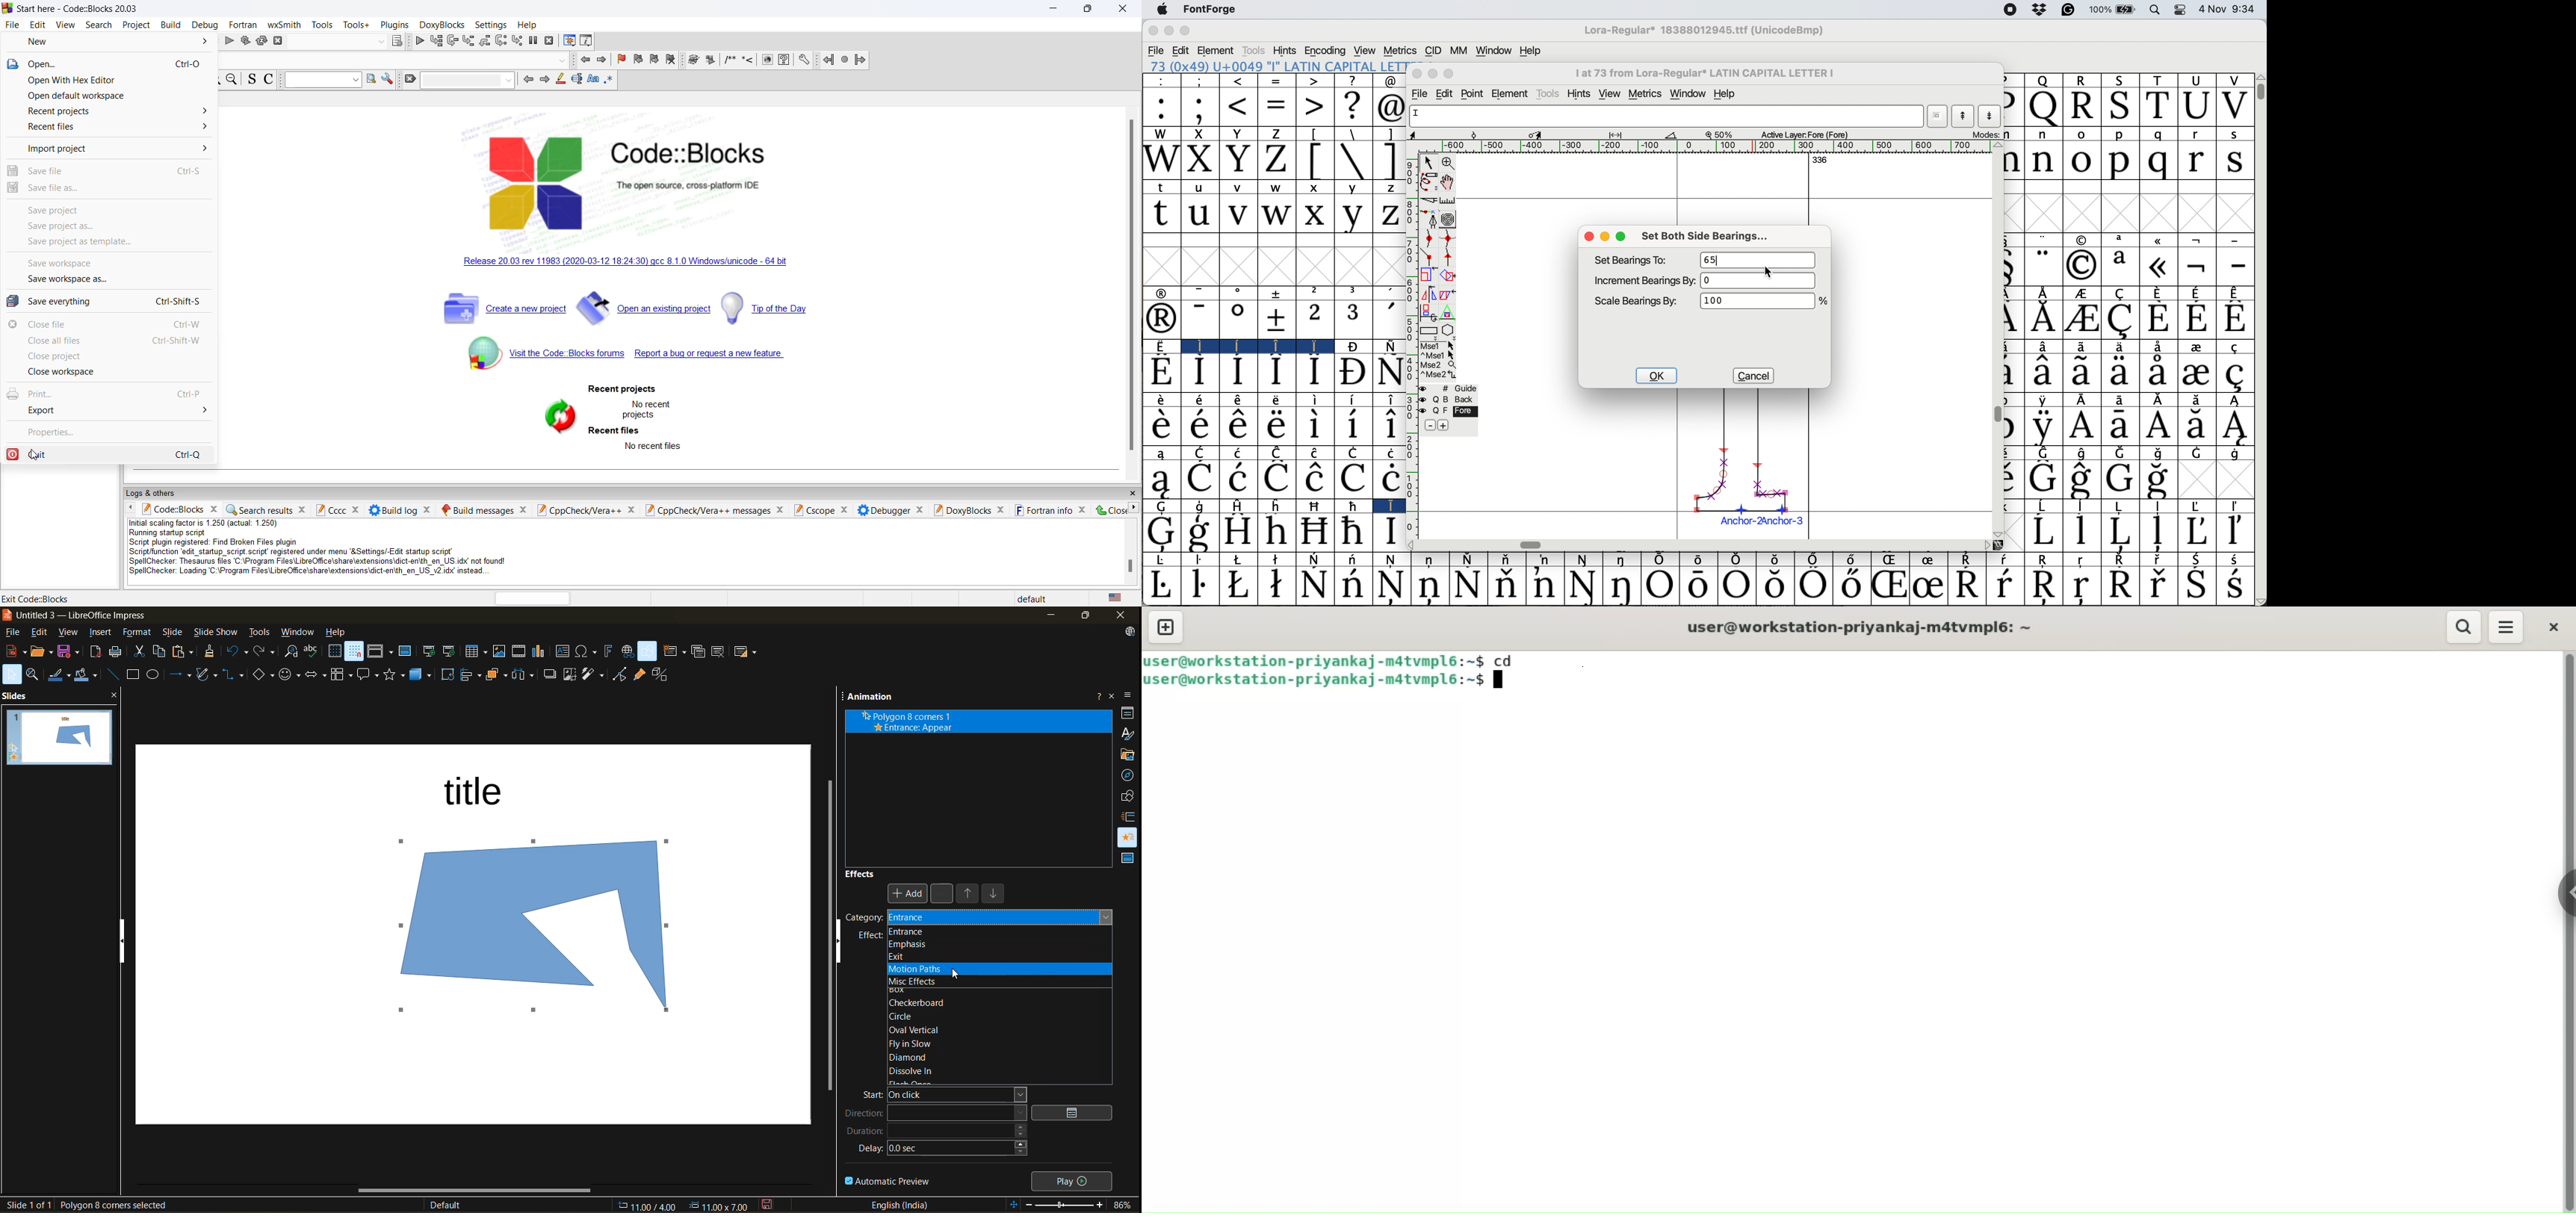 The image size is (2576, 1232). What do you see at coordinates (452, 41) in the screenshot?
I see `step into` at bounding box center [452, 41].